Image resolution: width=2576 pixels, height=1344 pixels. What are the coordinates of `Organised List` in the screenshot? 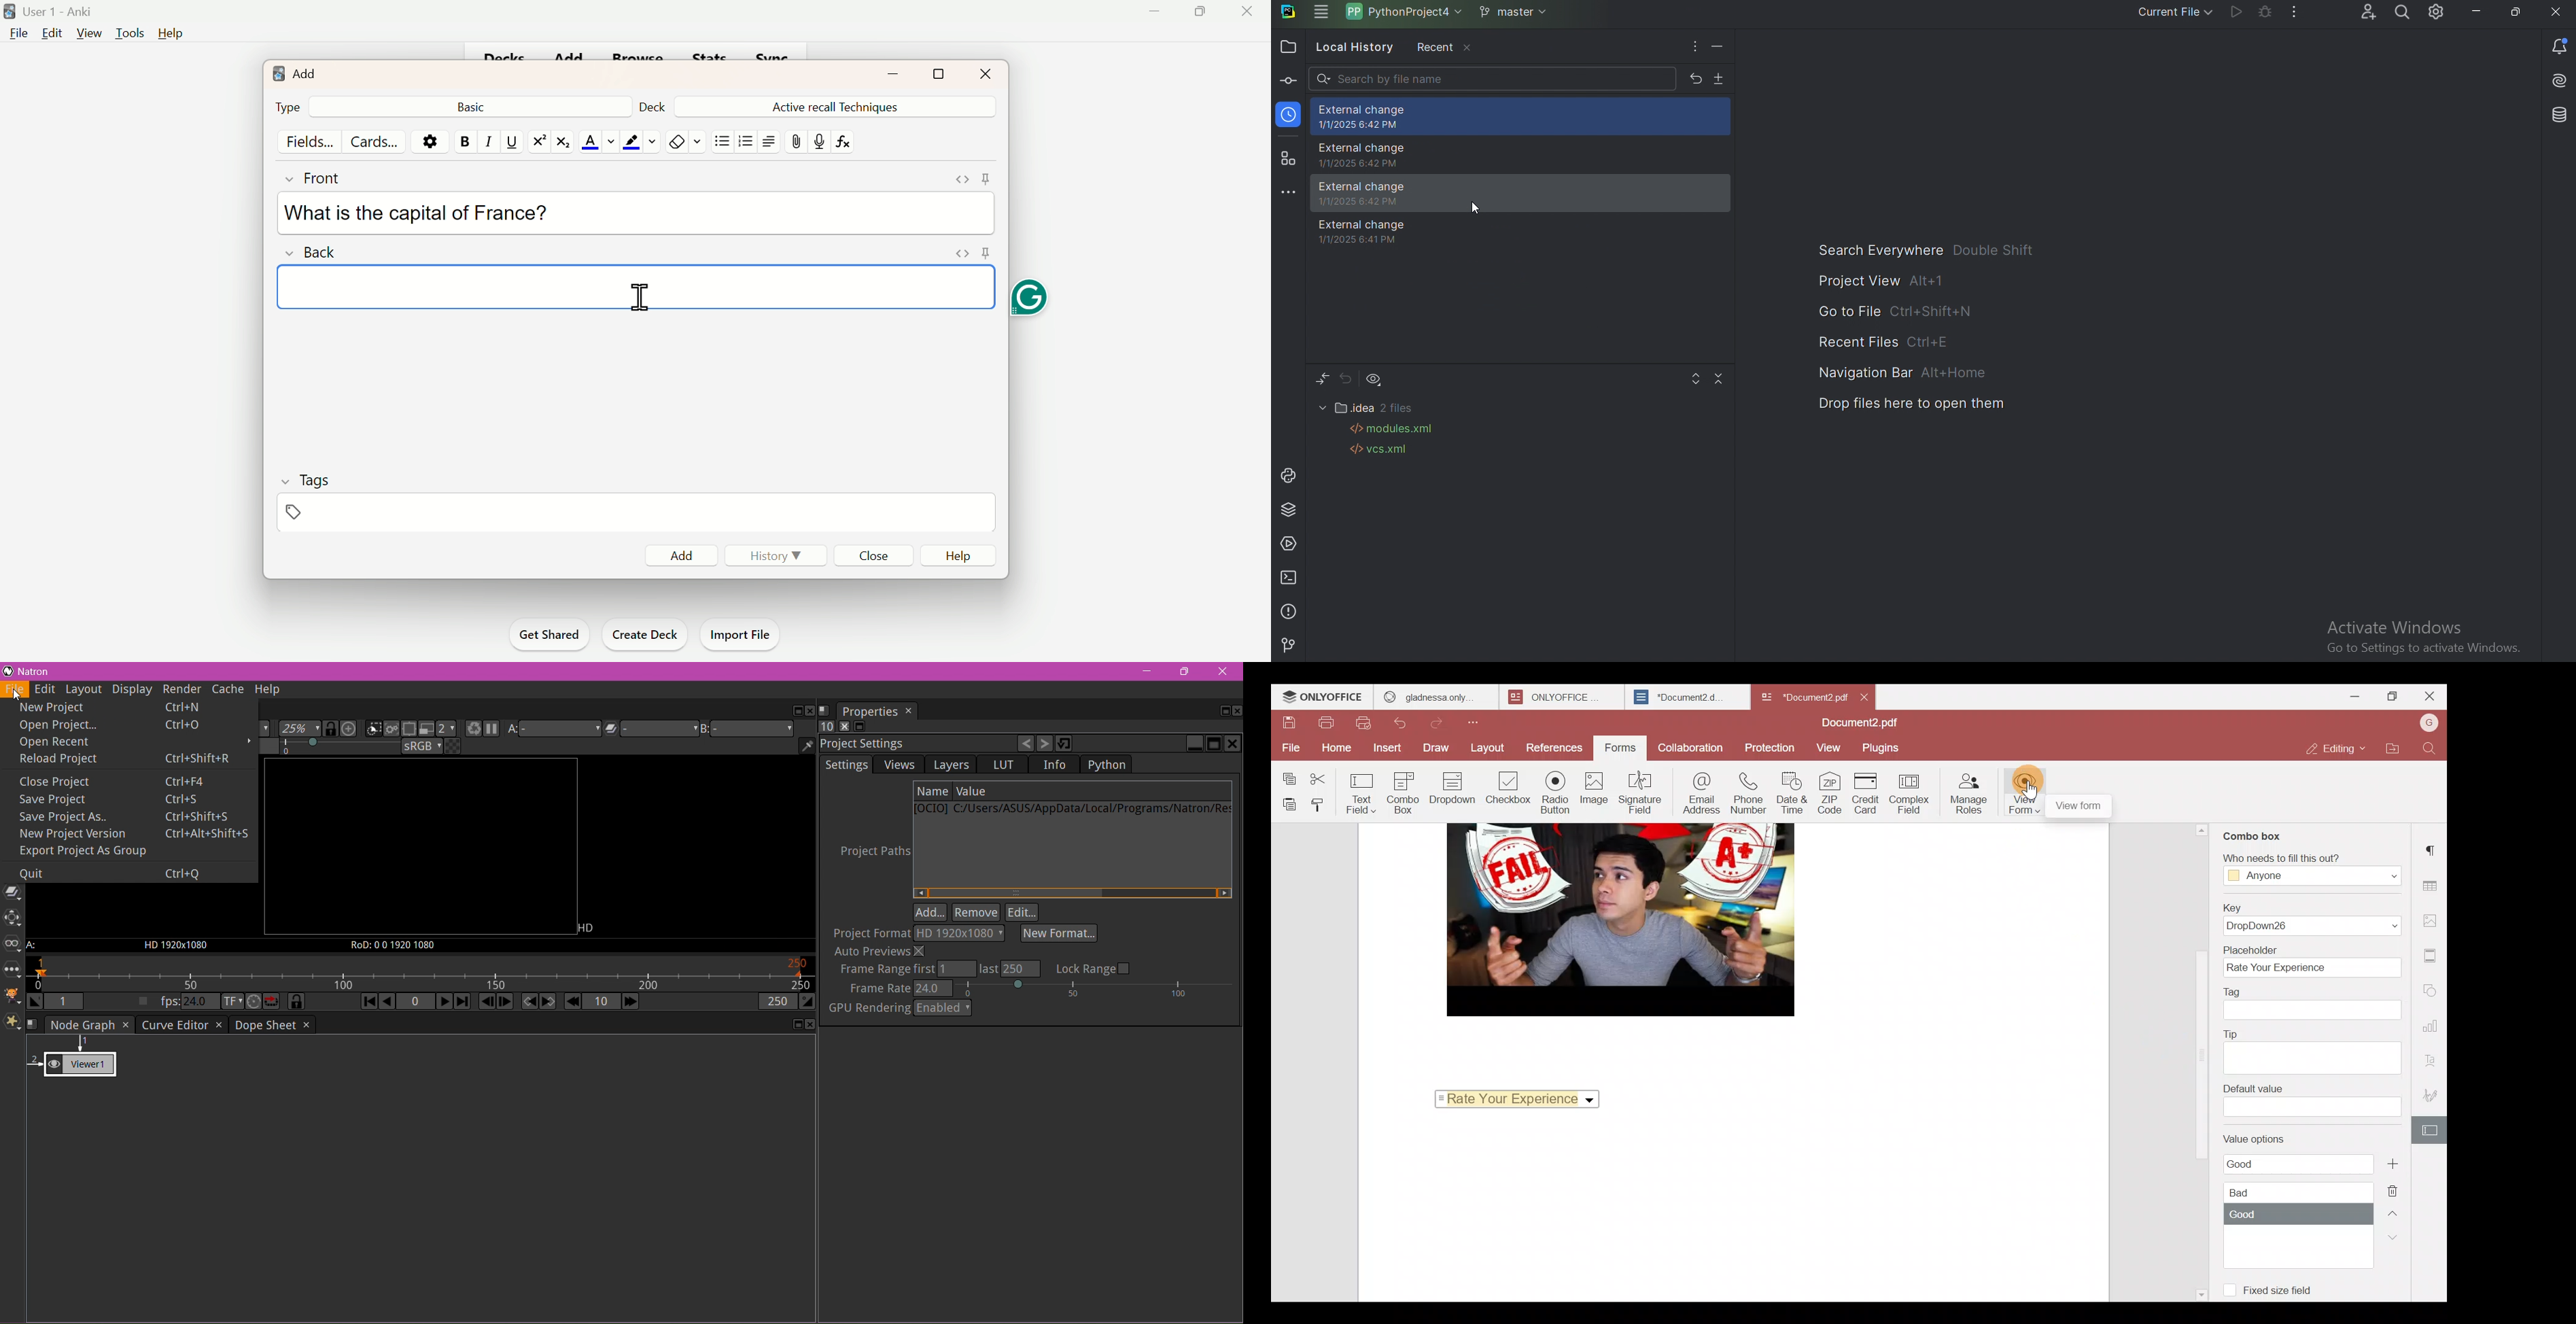 It's located at (745, 142).